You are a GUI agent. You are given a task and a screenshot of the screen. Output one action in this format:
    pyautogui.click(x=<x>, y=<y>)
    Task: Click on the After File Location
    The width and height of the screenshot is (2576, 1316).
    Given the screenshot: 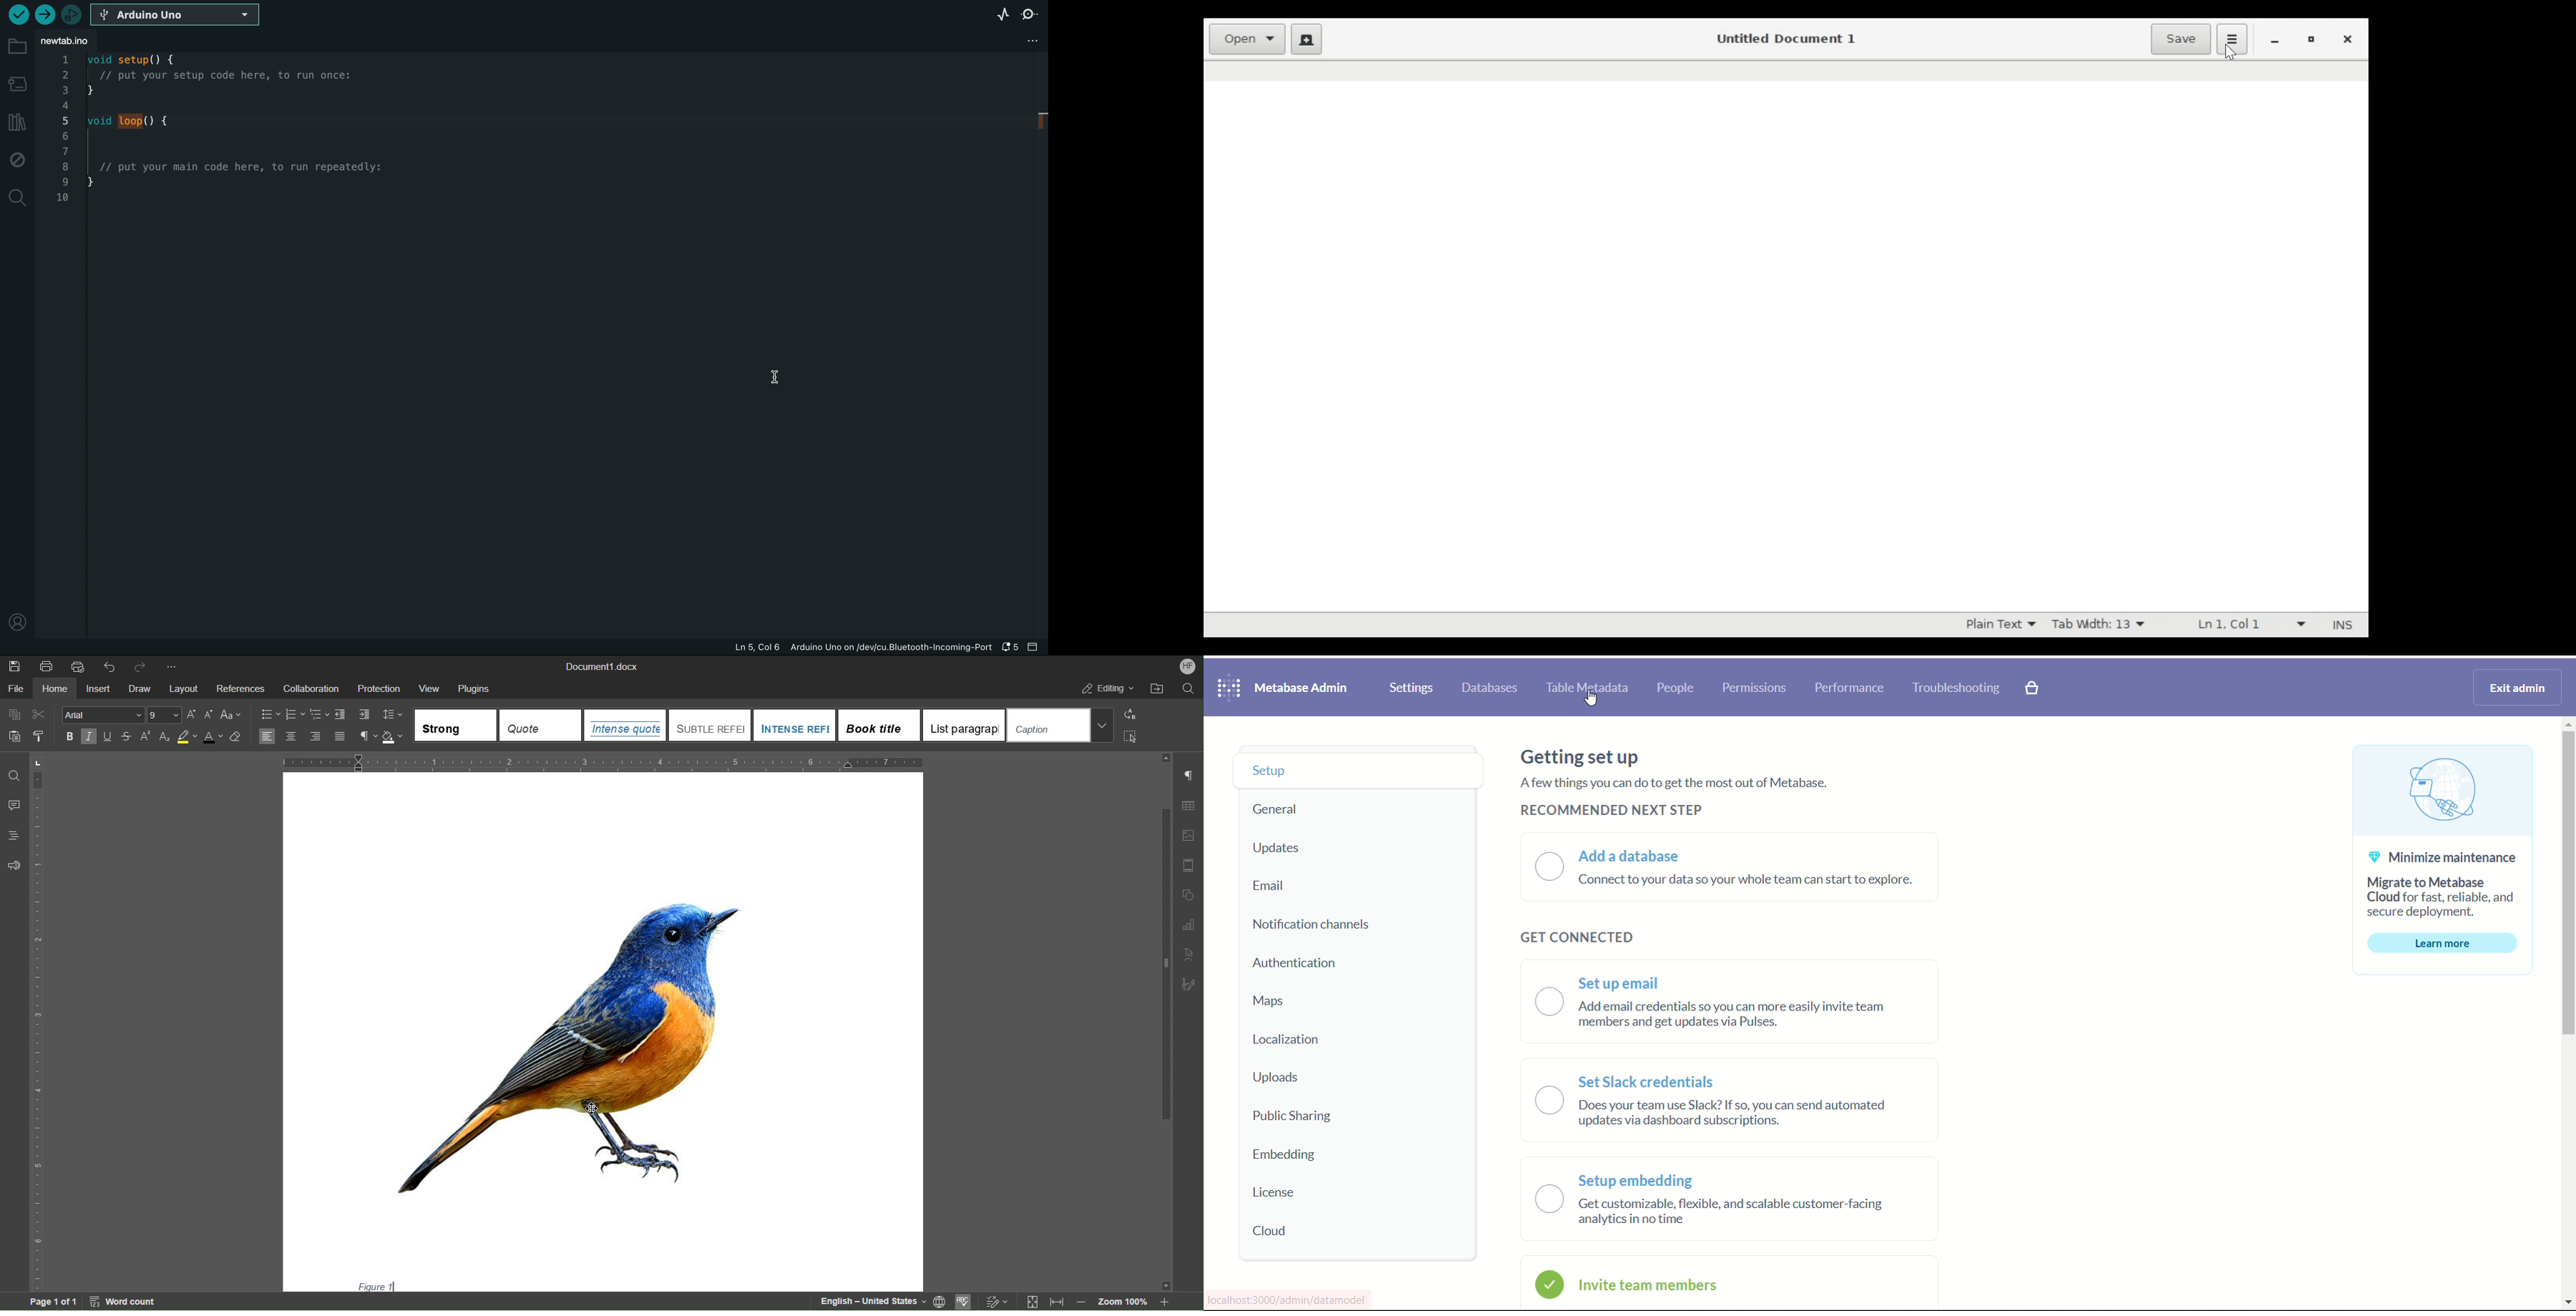 What is the action you would take?
    pyautogui.click(x=1156, y=688)
    